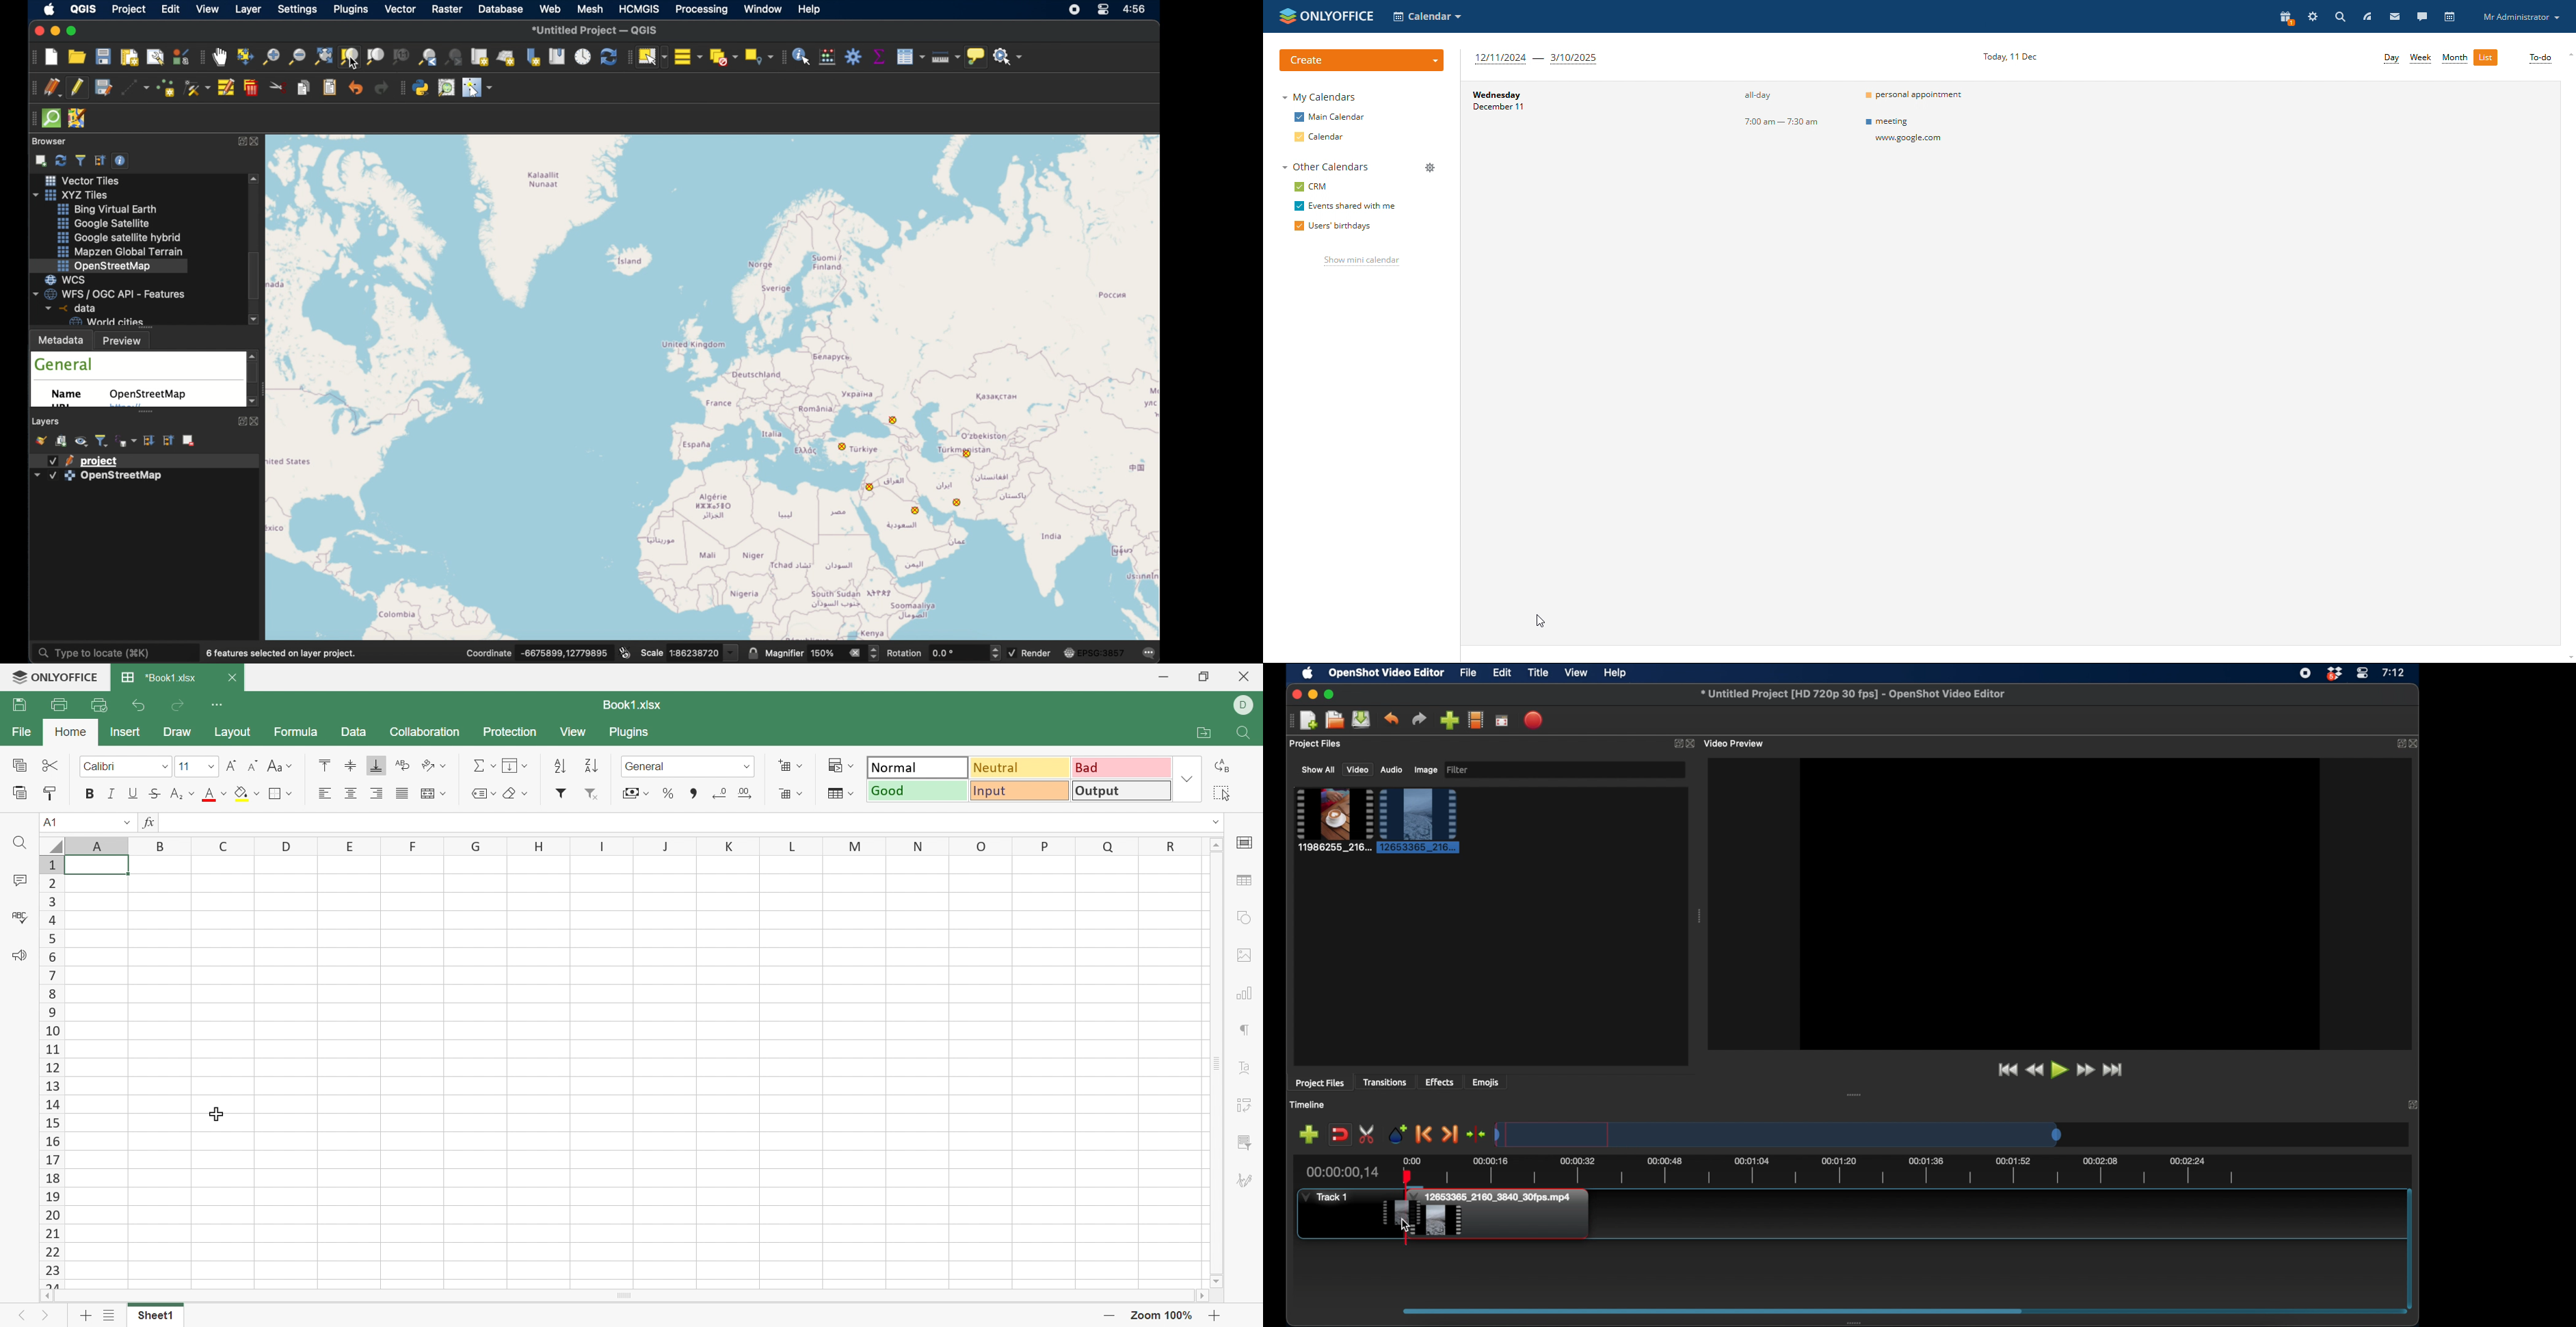 The image size is (2576, 1344). What do you see at coordinates (1248, 705) in the screenshot?
I see `D` at bounding box center [1248, 705].